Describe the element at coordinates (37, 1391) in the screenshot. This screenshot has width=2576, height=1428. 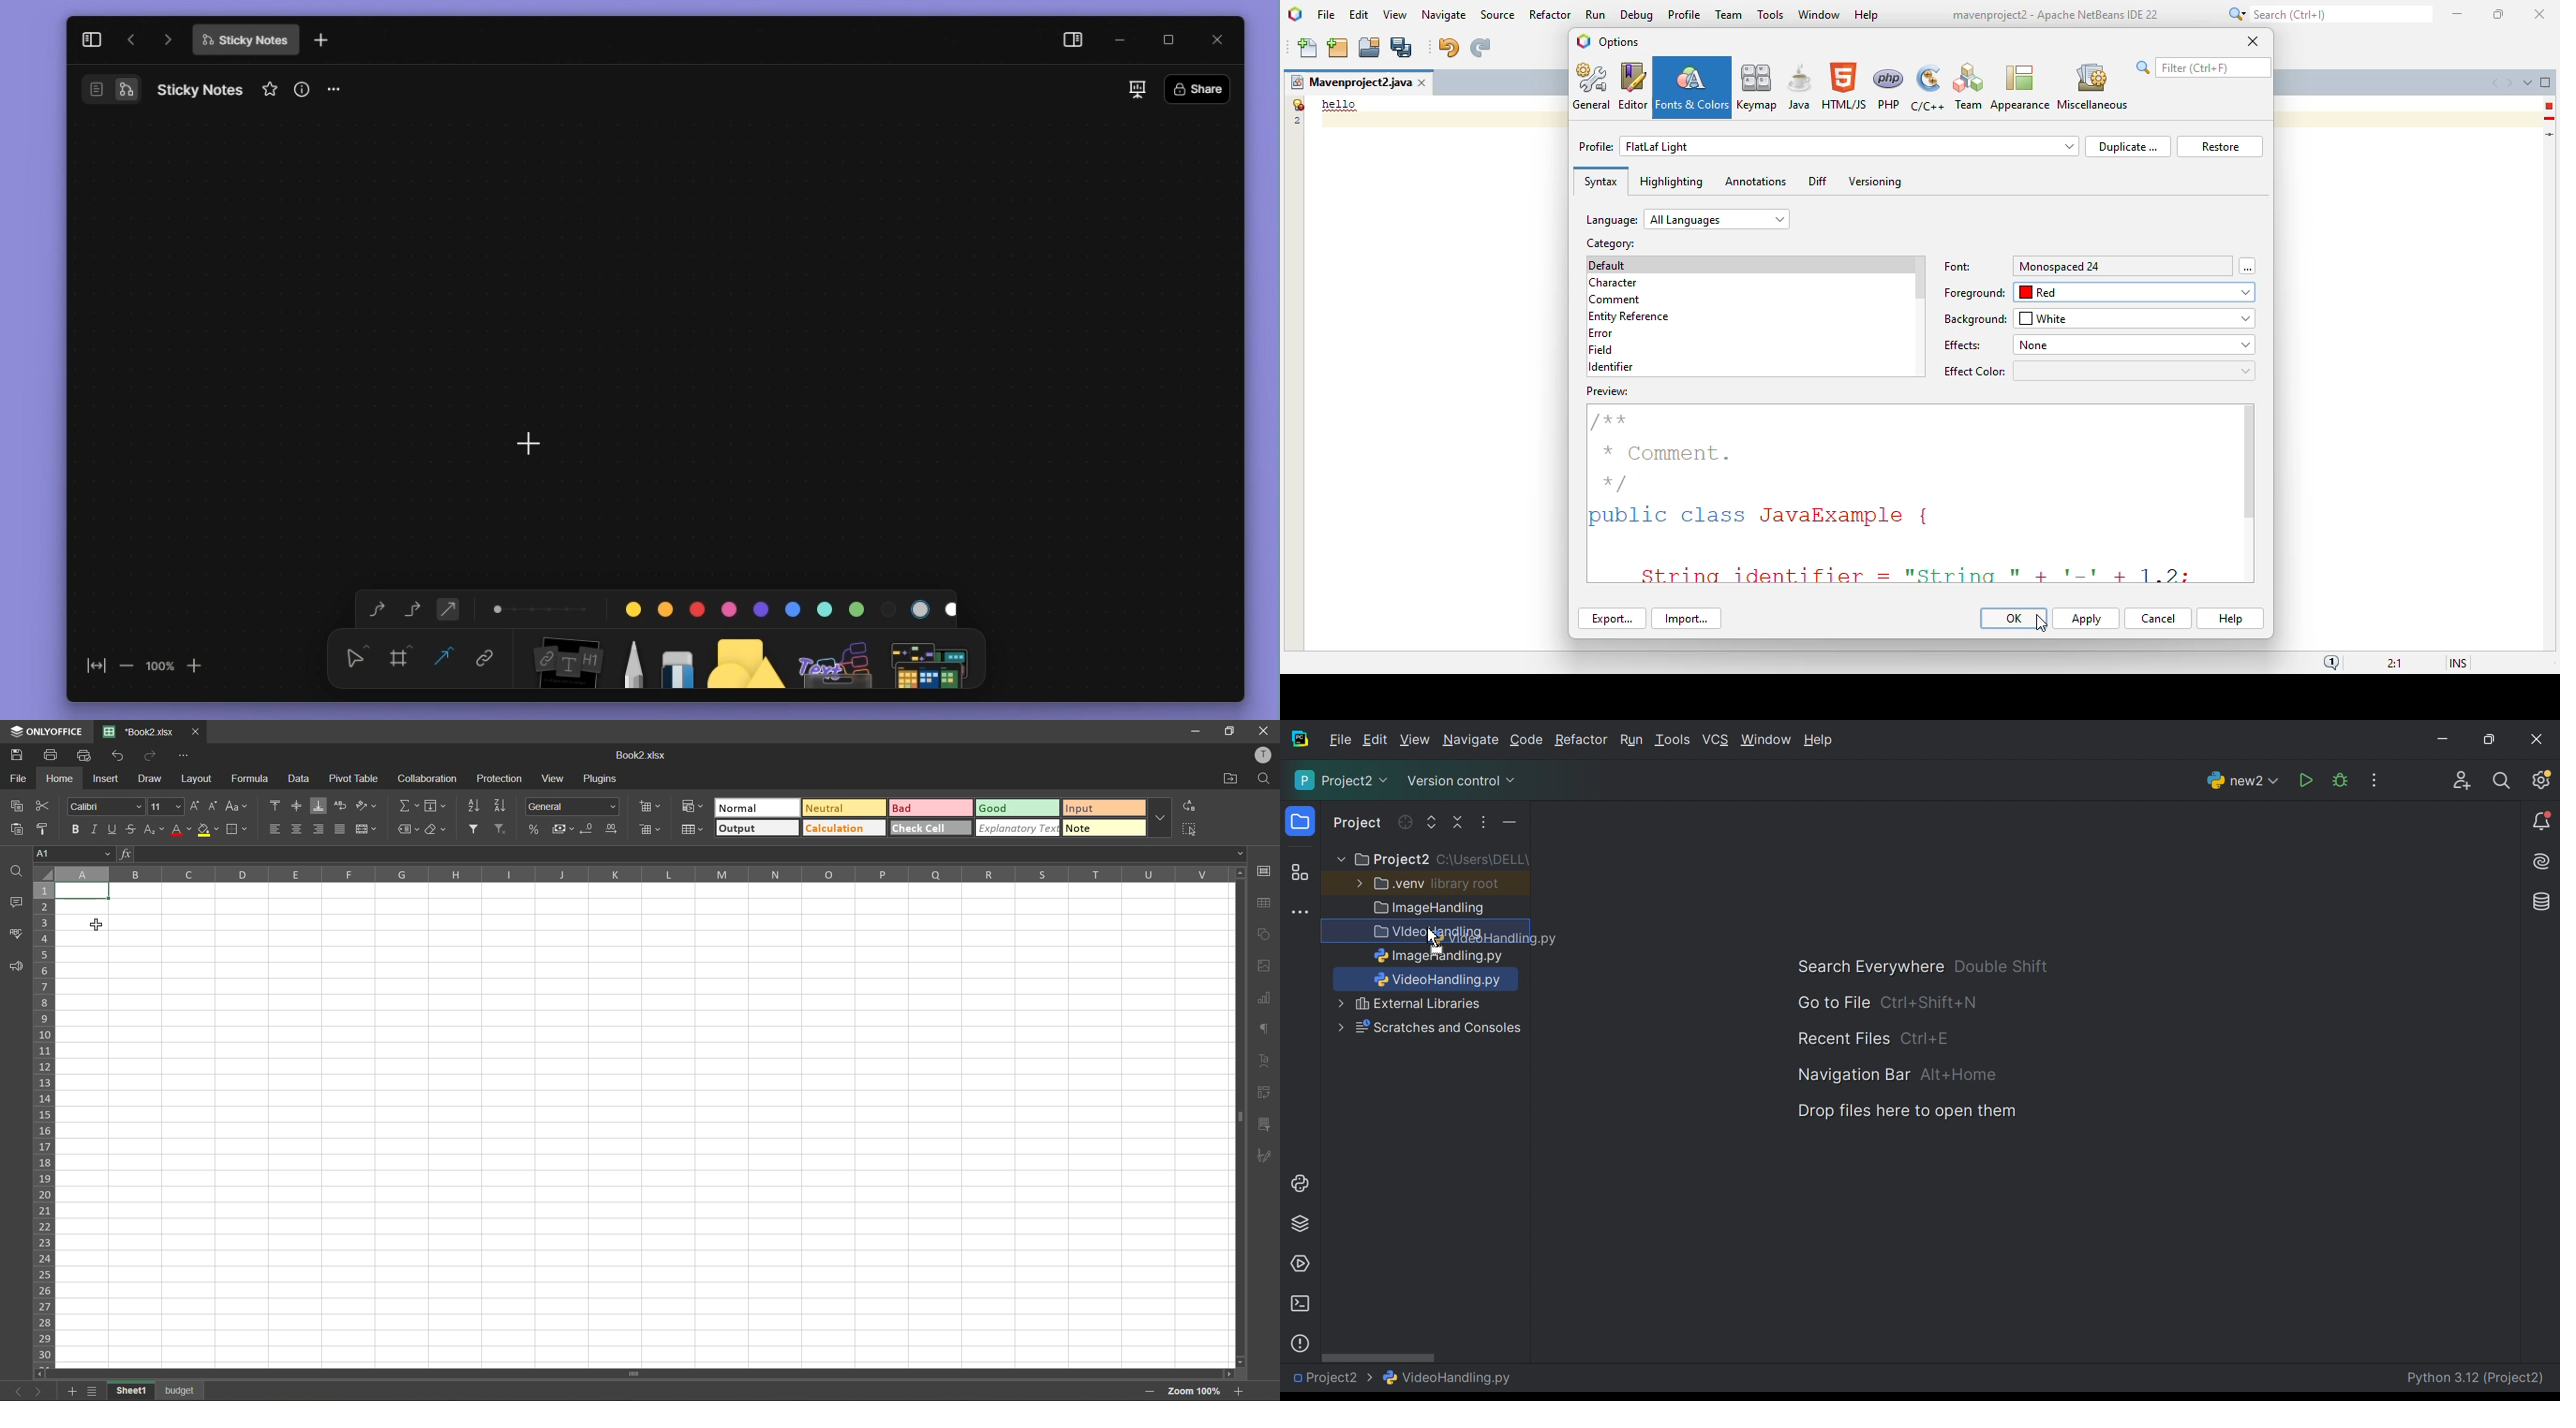
I see `next` at that location.